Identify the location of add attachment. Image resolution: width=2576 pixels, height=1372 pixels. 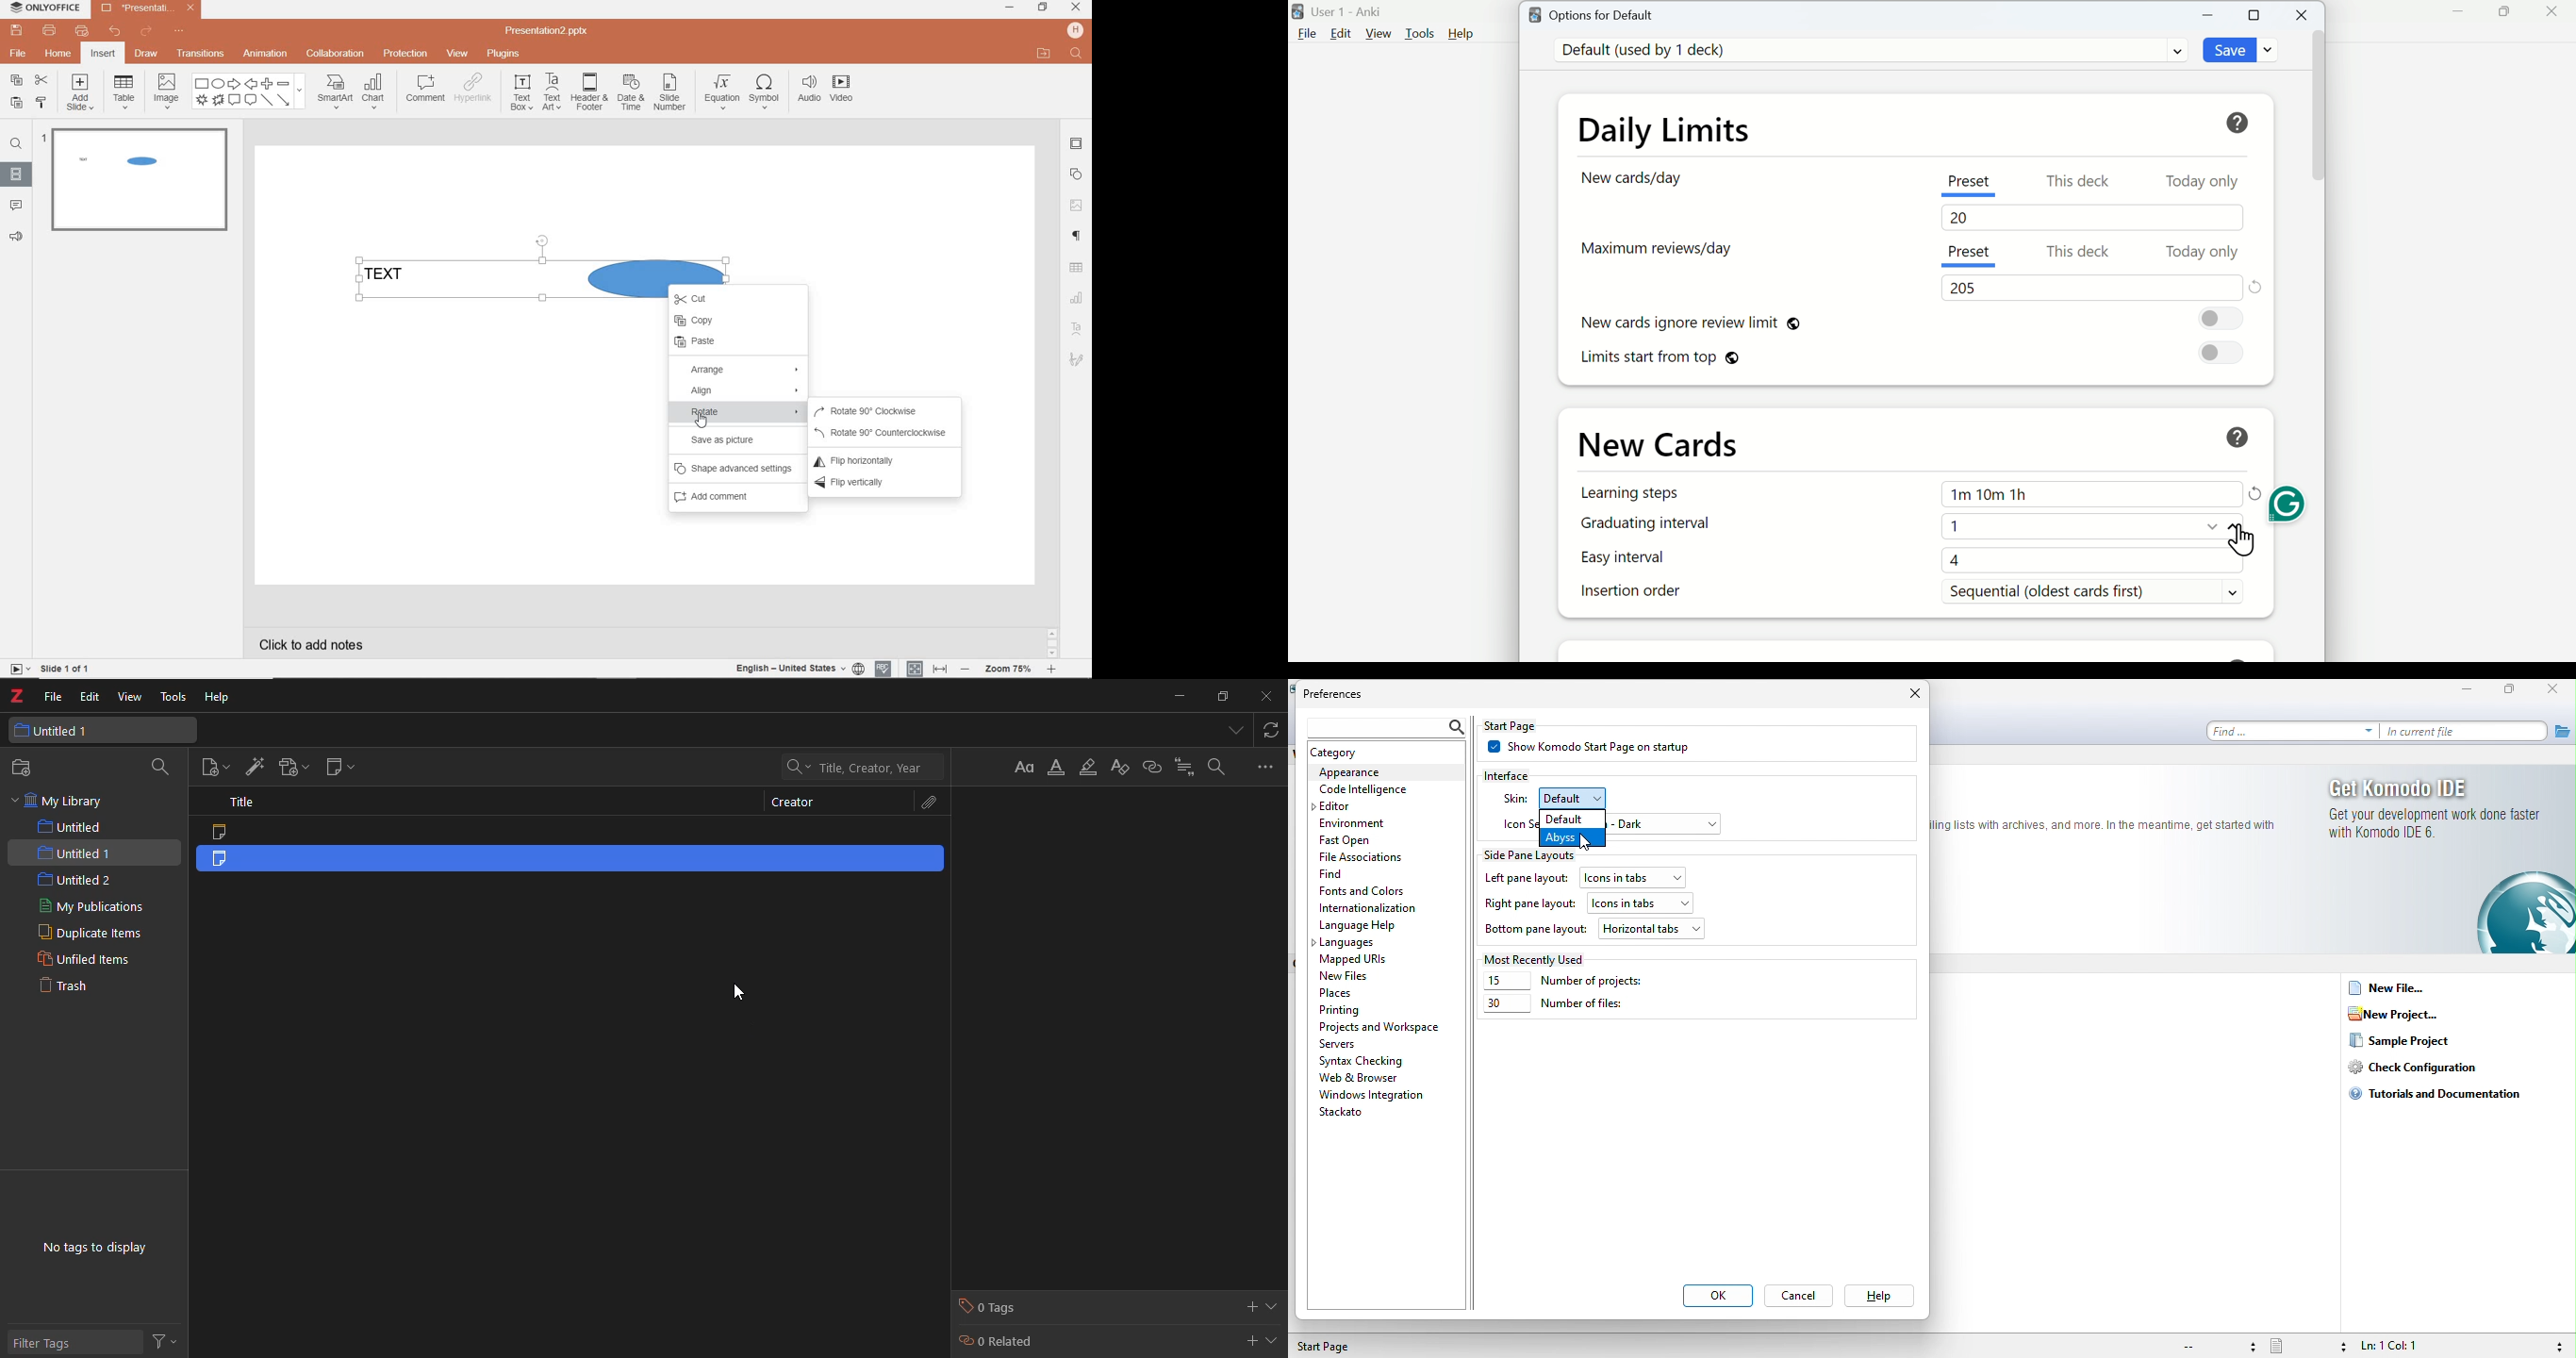
(289, 766).